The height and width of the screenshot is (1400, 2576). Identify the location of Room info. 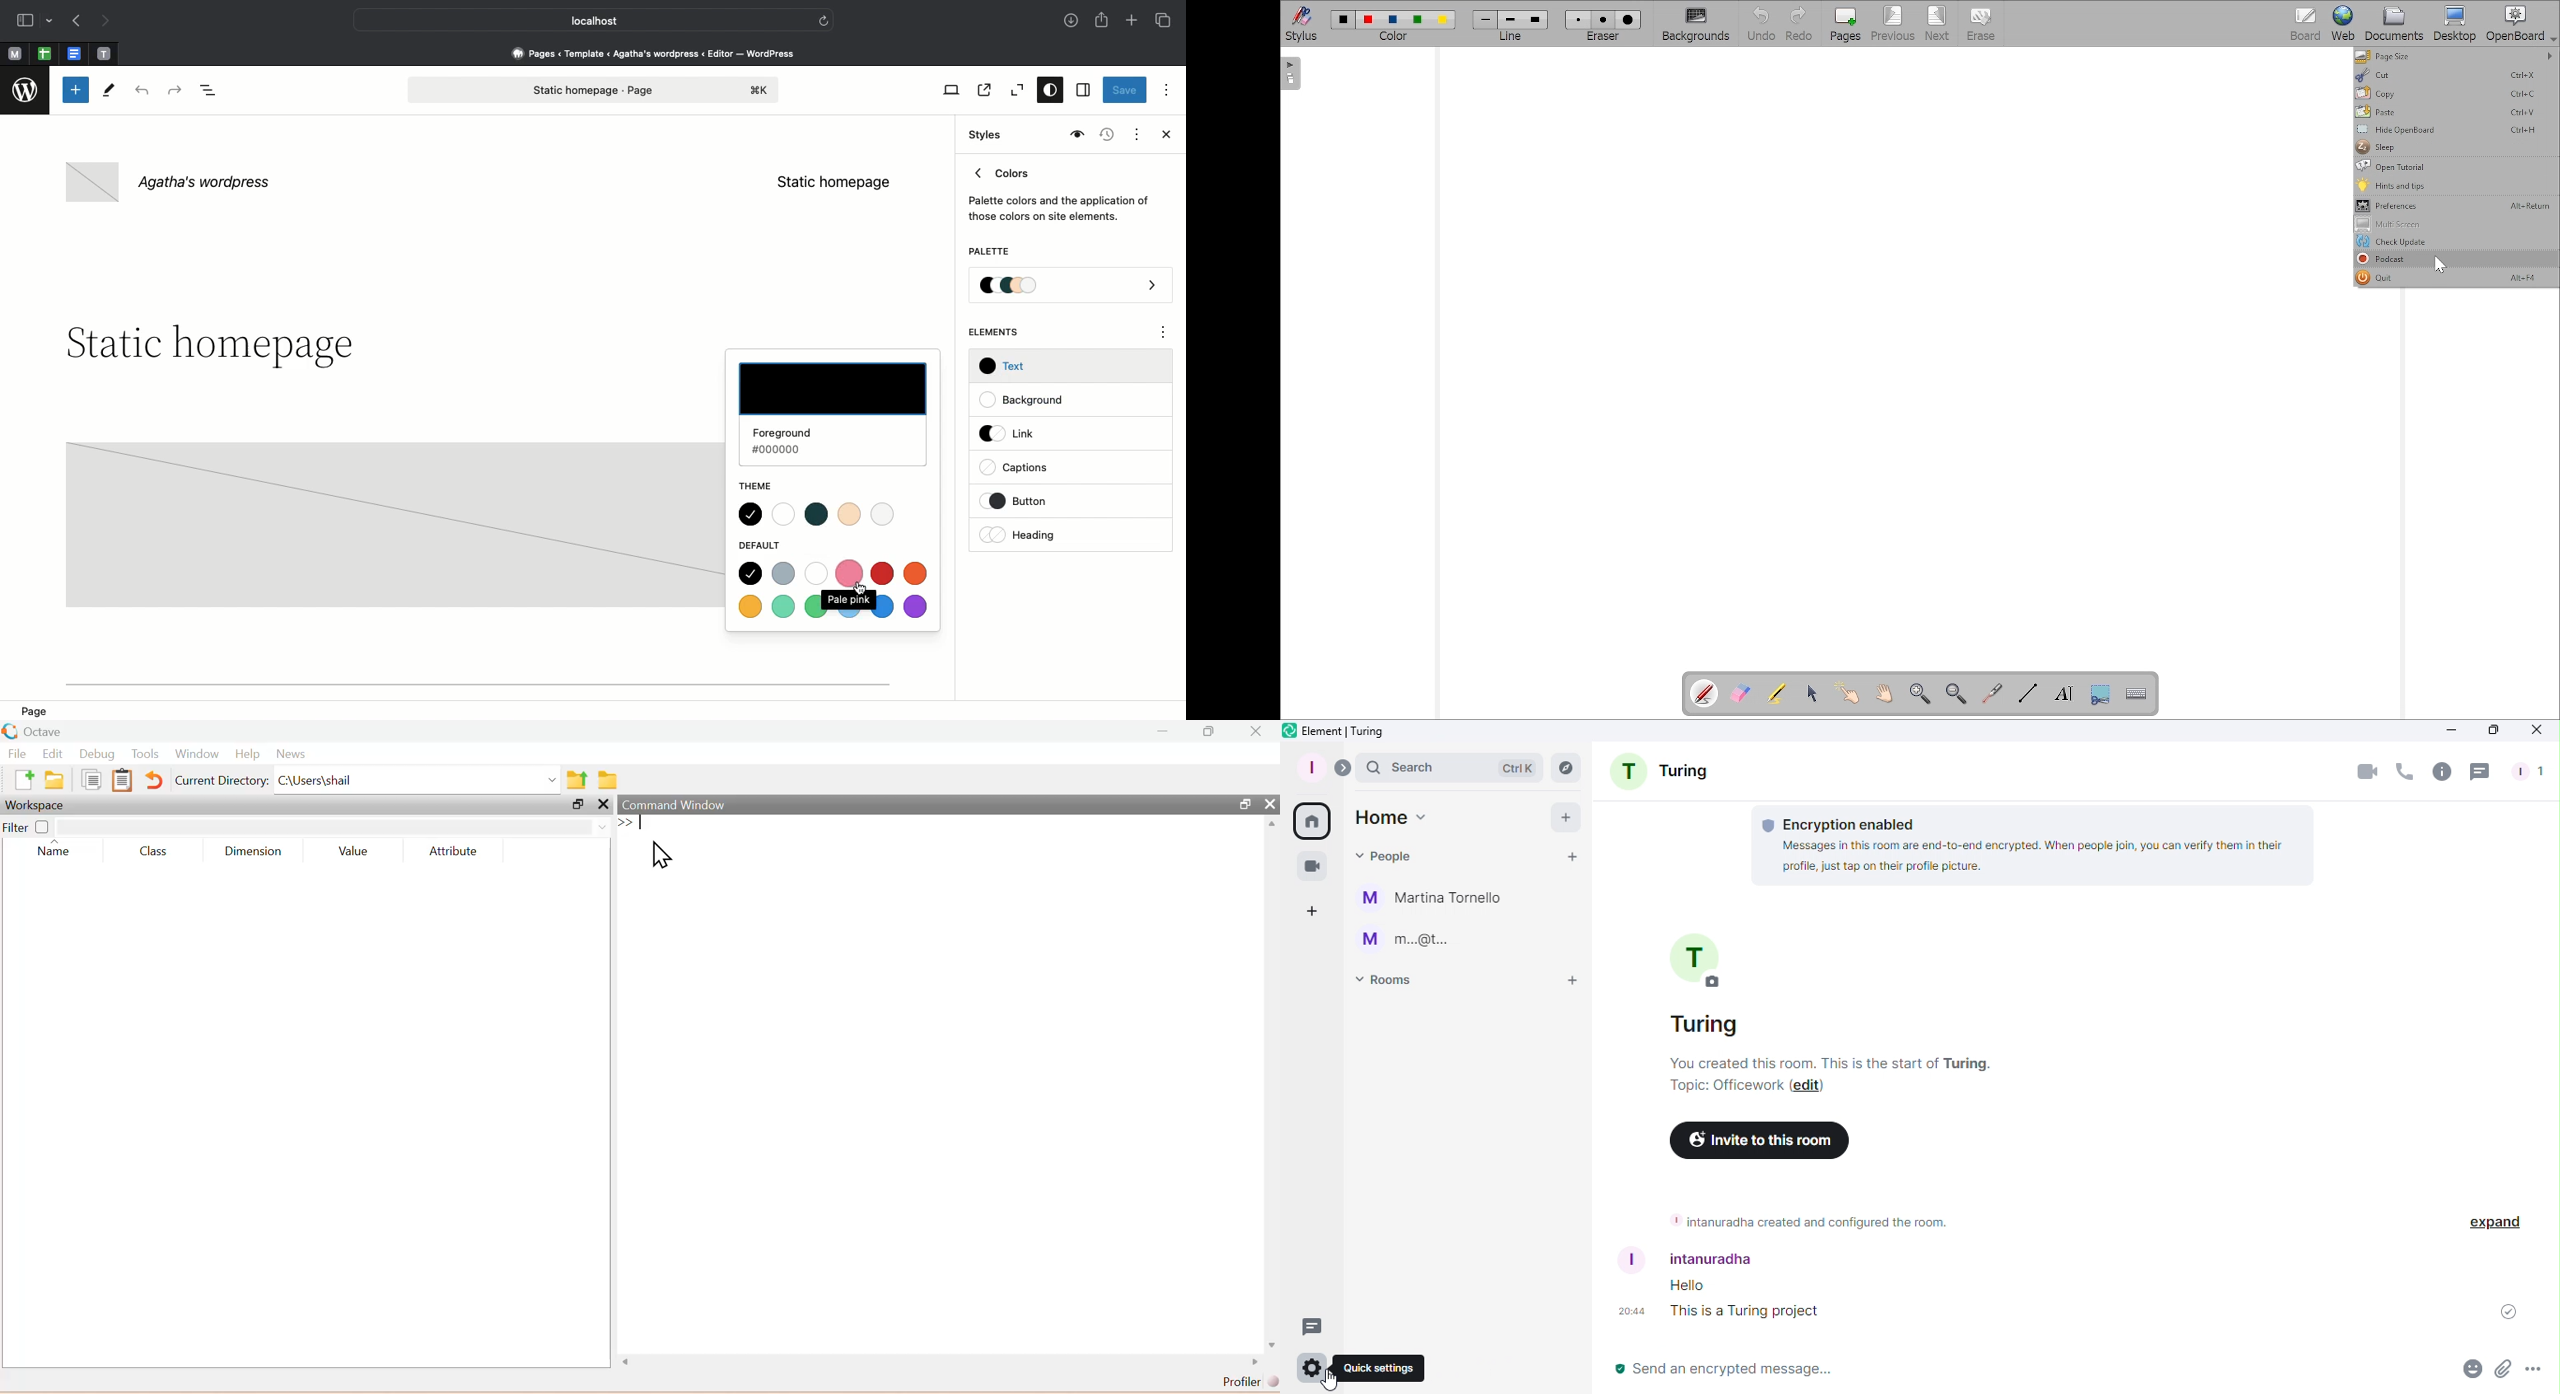
(2440, 773).